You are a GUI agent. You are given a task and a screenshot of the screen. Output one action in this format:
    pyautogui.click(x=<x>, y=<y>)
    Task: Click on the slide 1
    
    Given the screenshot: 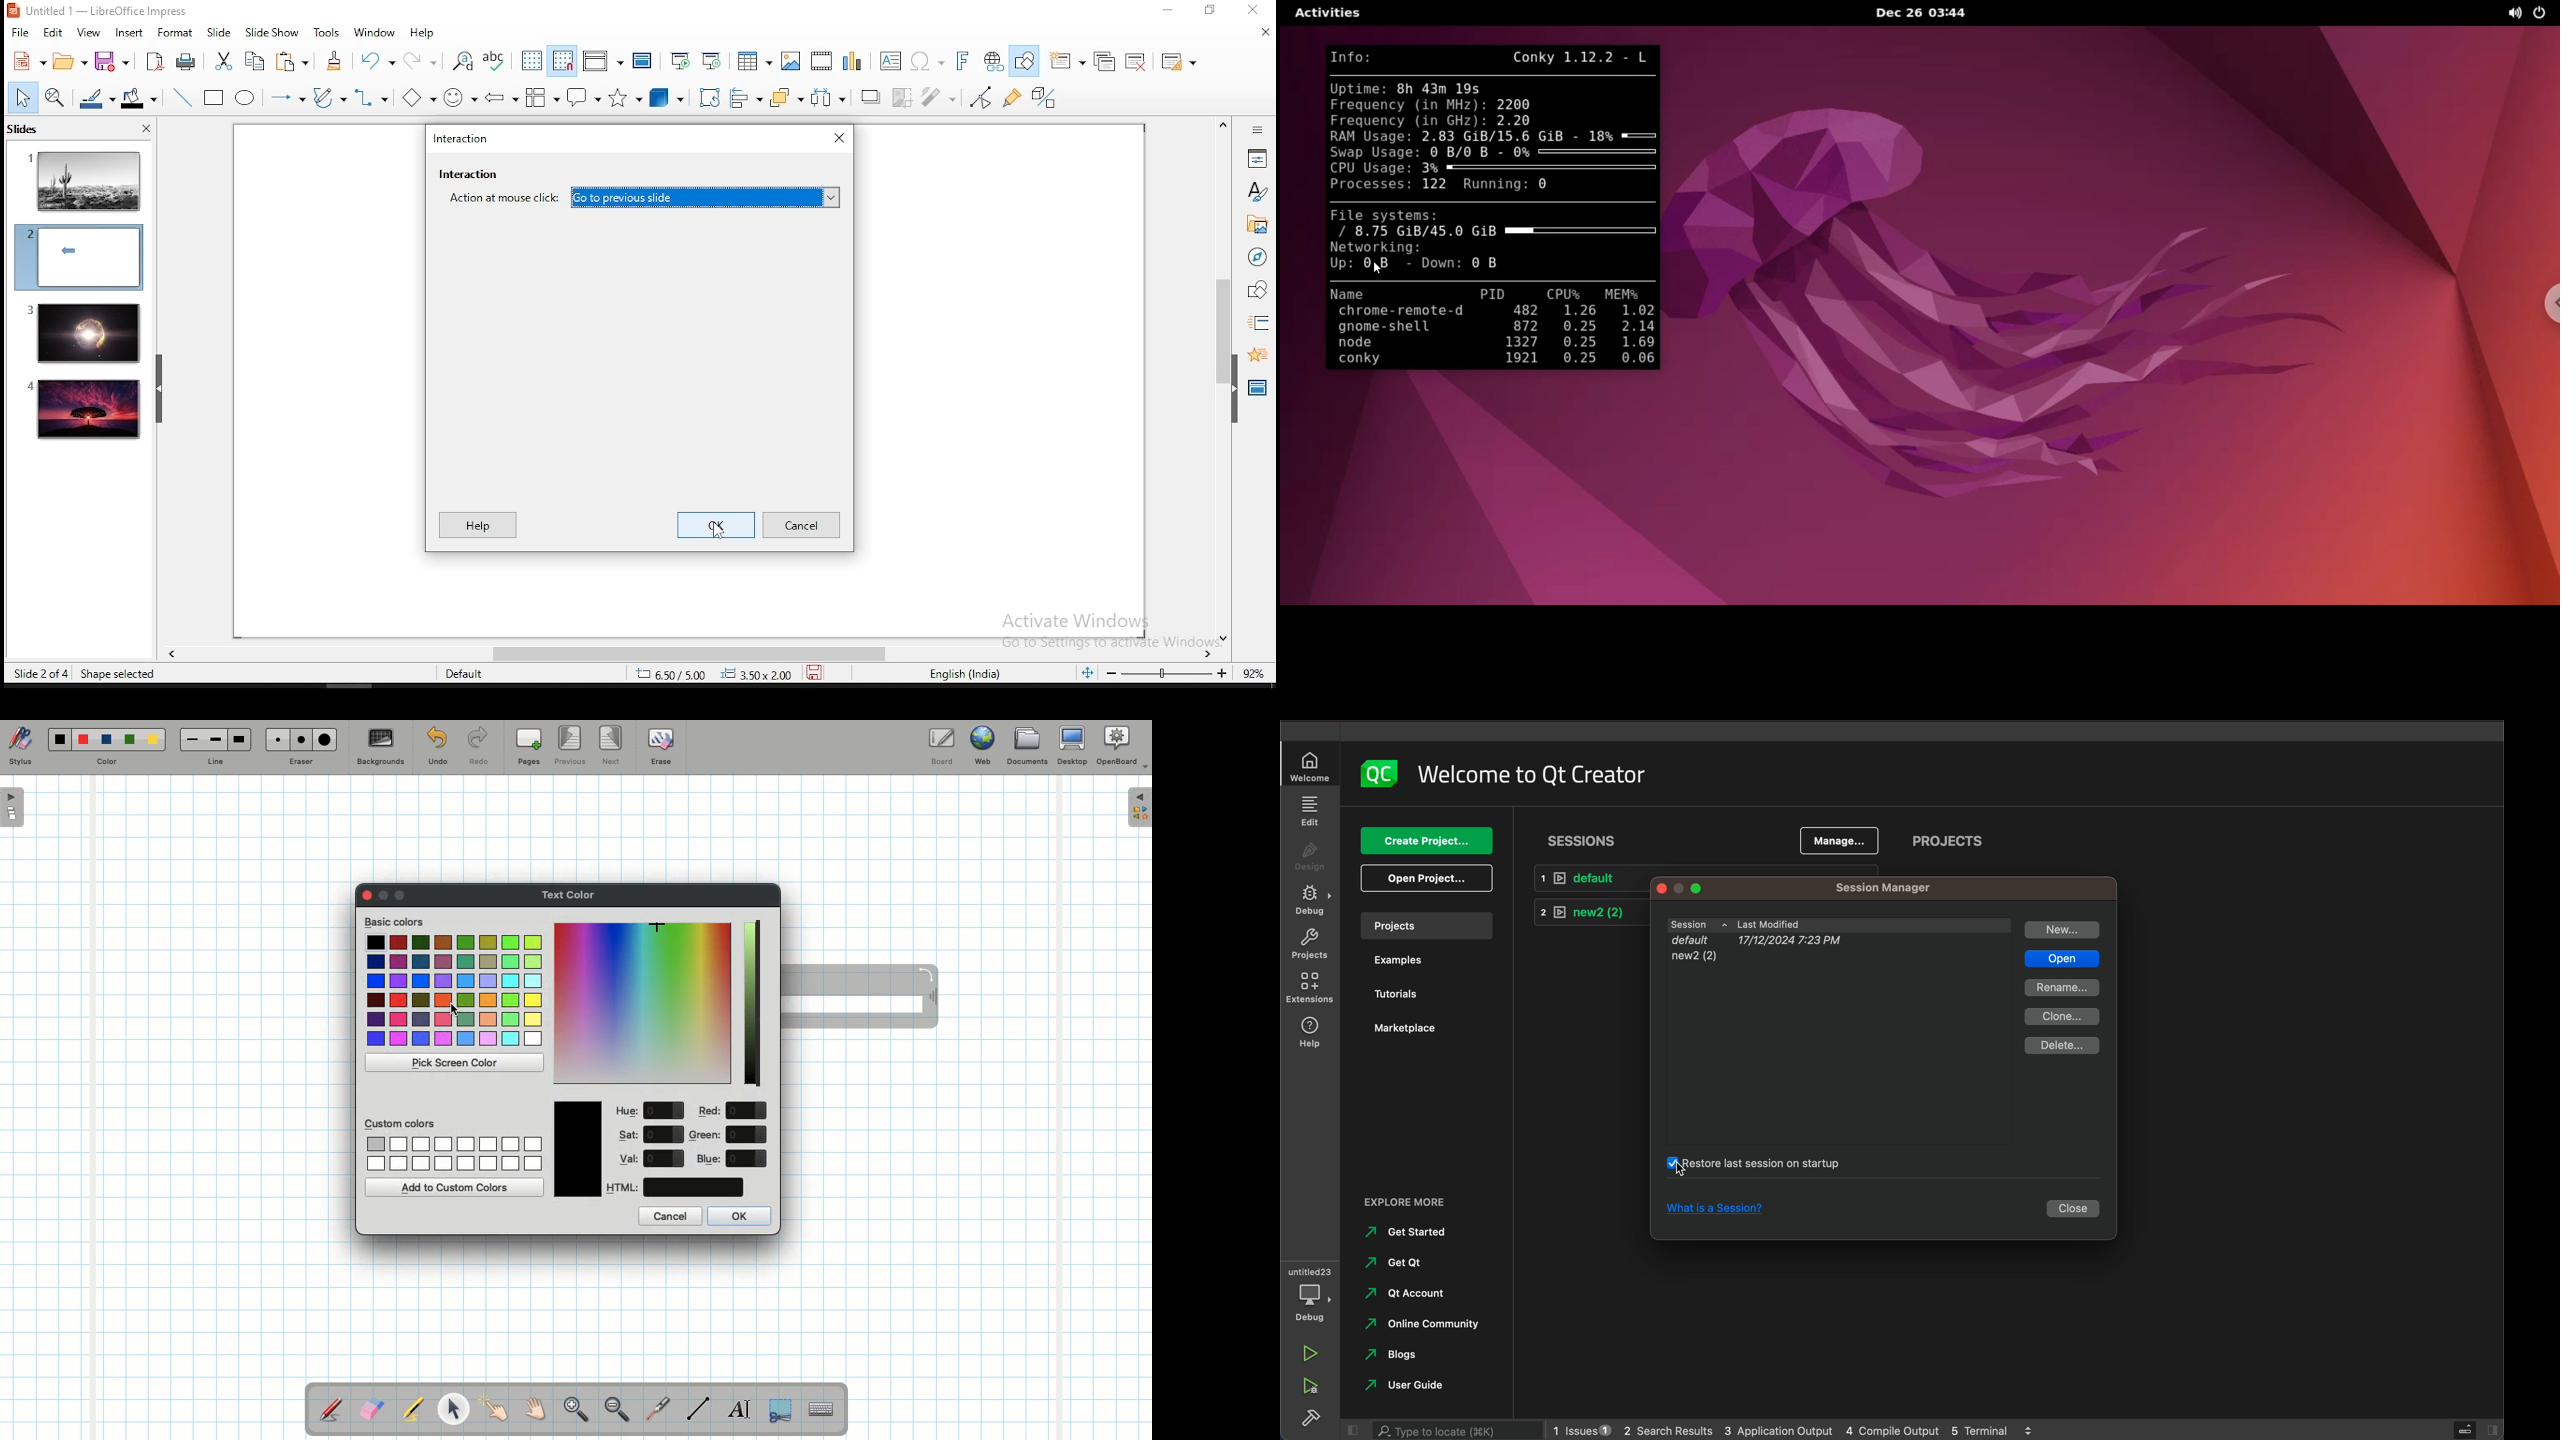 What is the action you would take?
    pyautogui.click(x=85, y=180)
    